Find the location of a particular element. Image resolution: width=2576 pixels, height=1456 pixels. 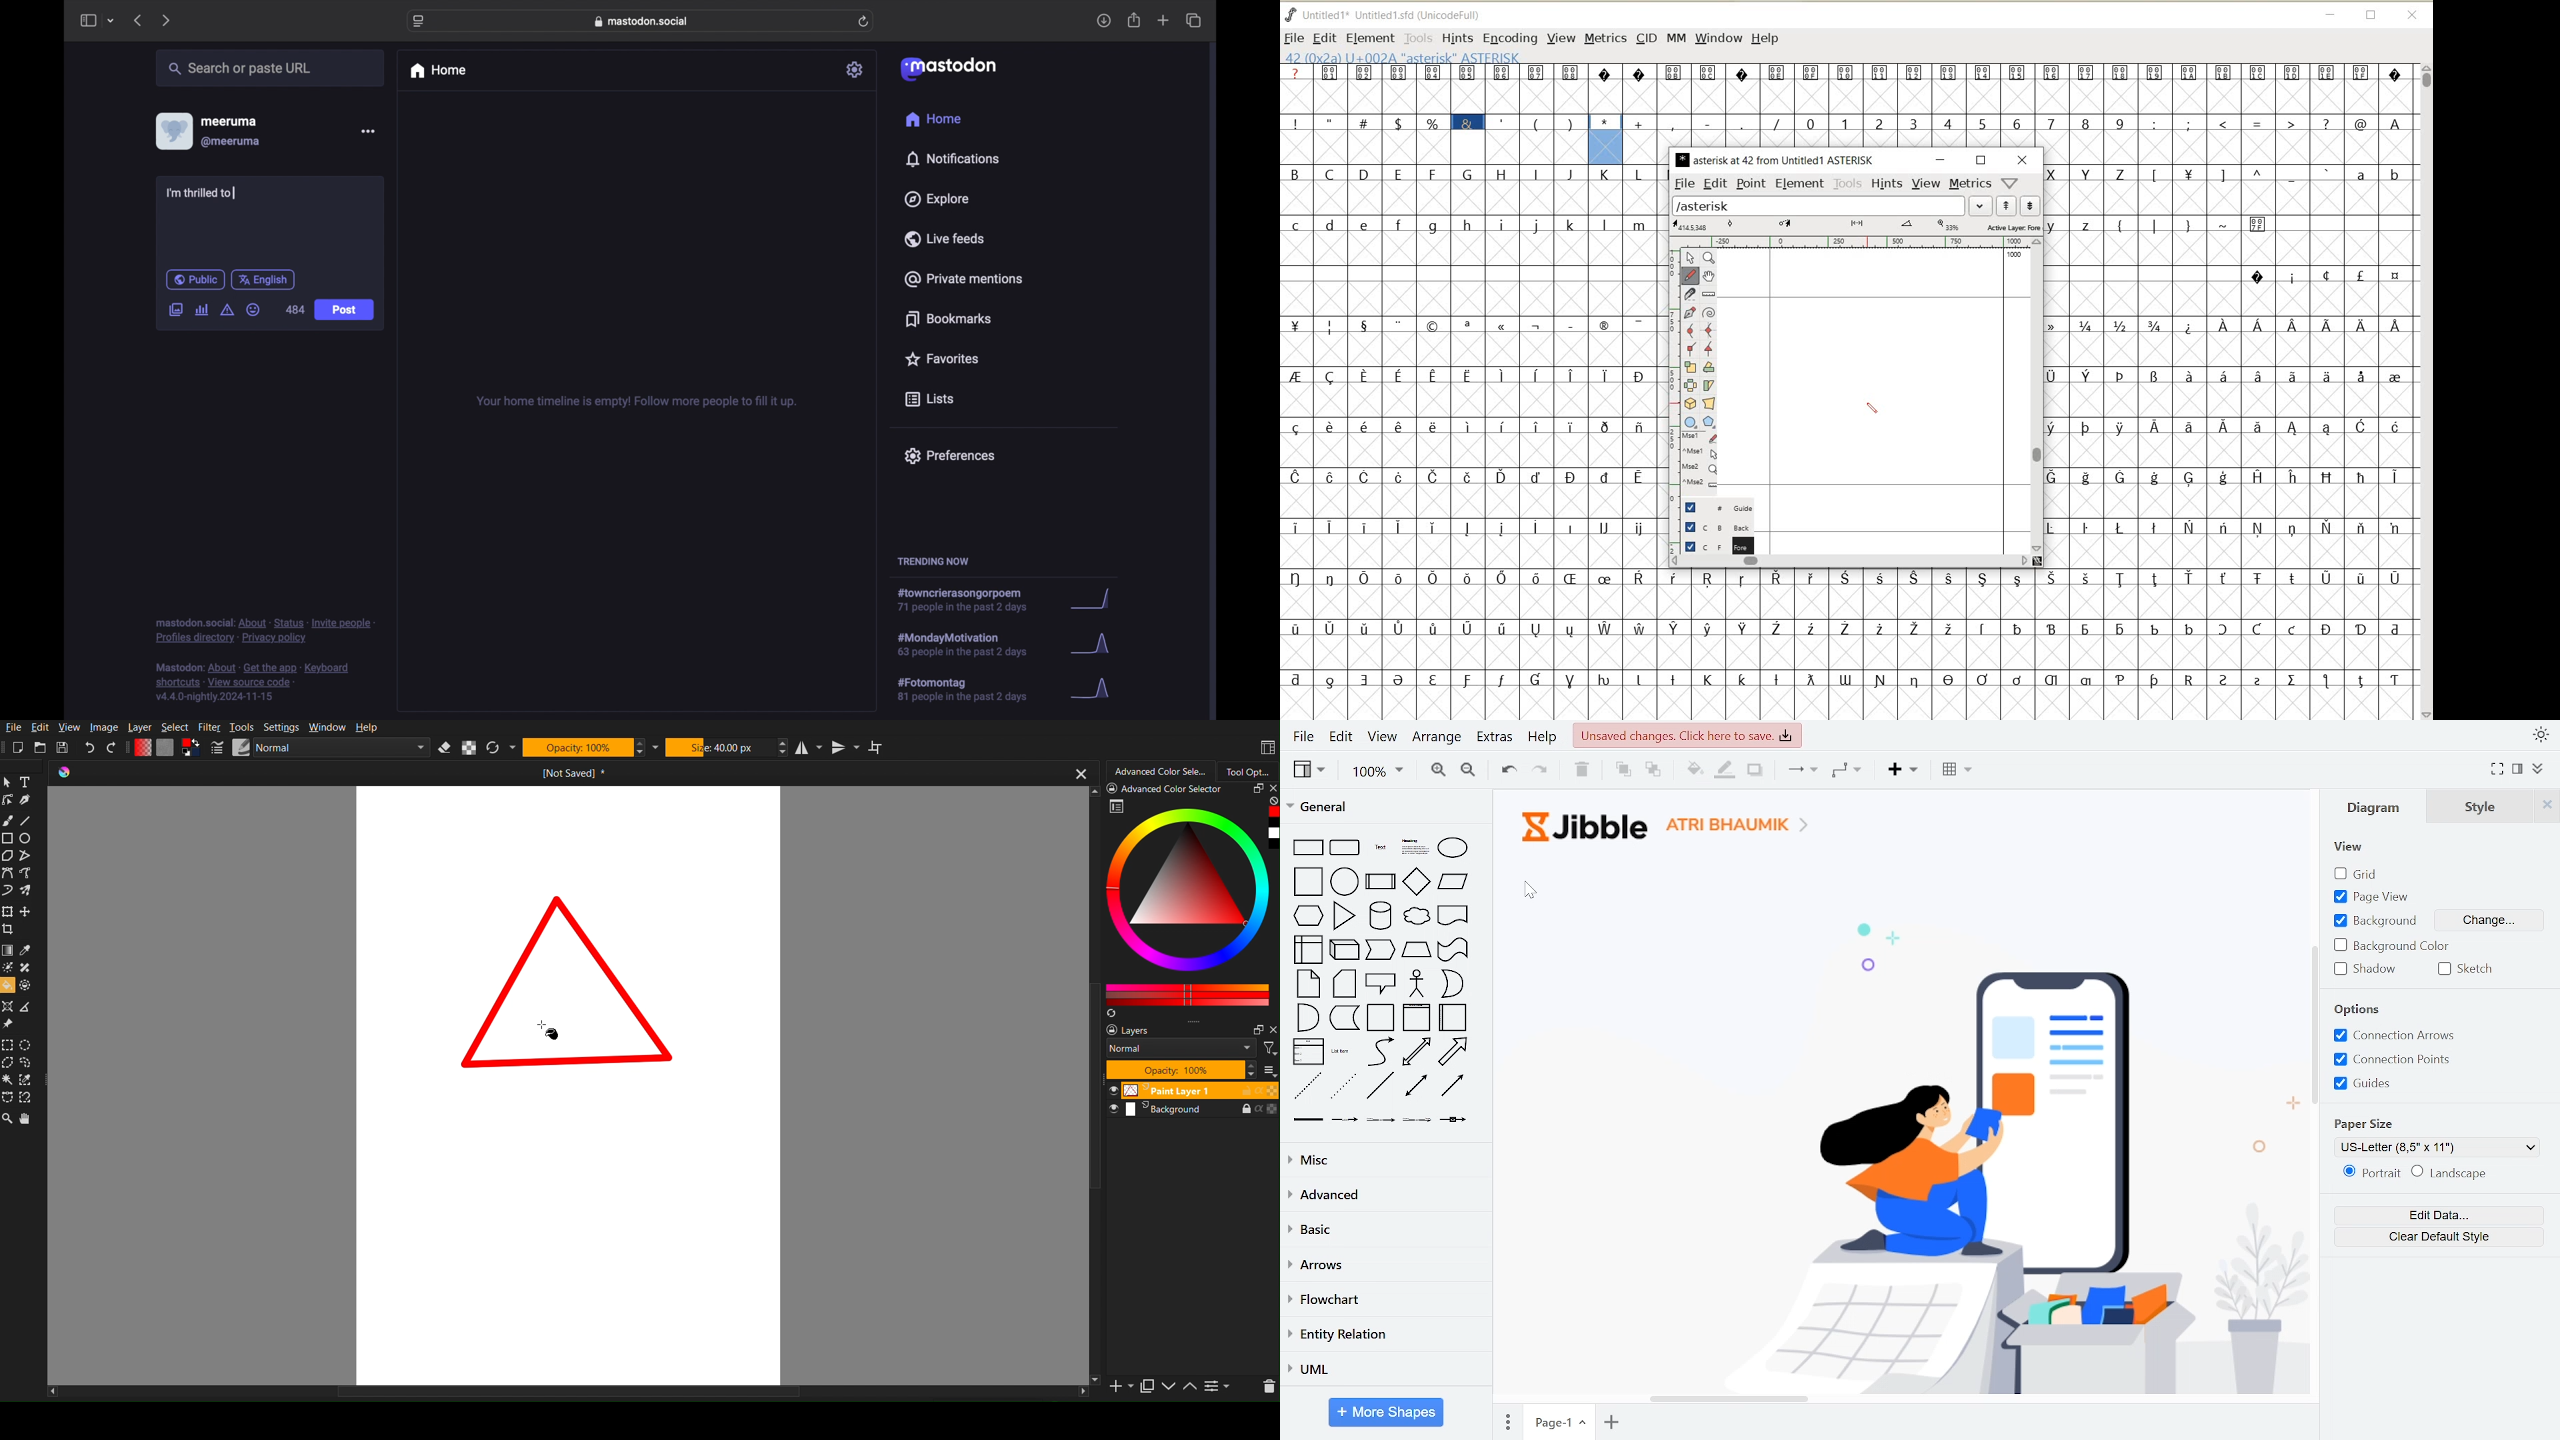

general shapes is located at coordinates (1343, 1120).